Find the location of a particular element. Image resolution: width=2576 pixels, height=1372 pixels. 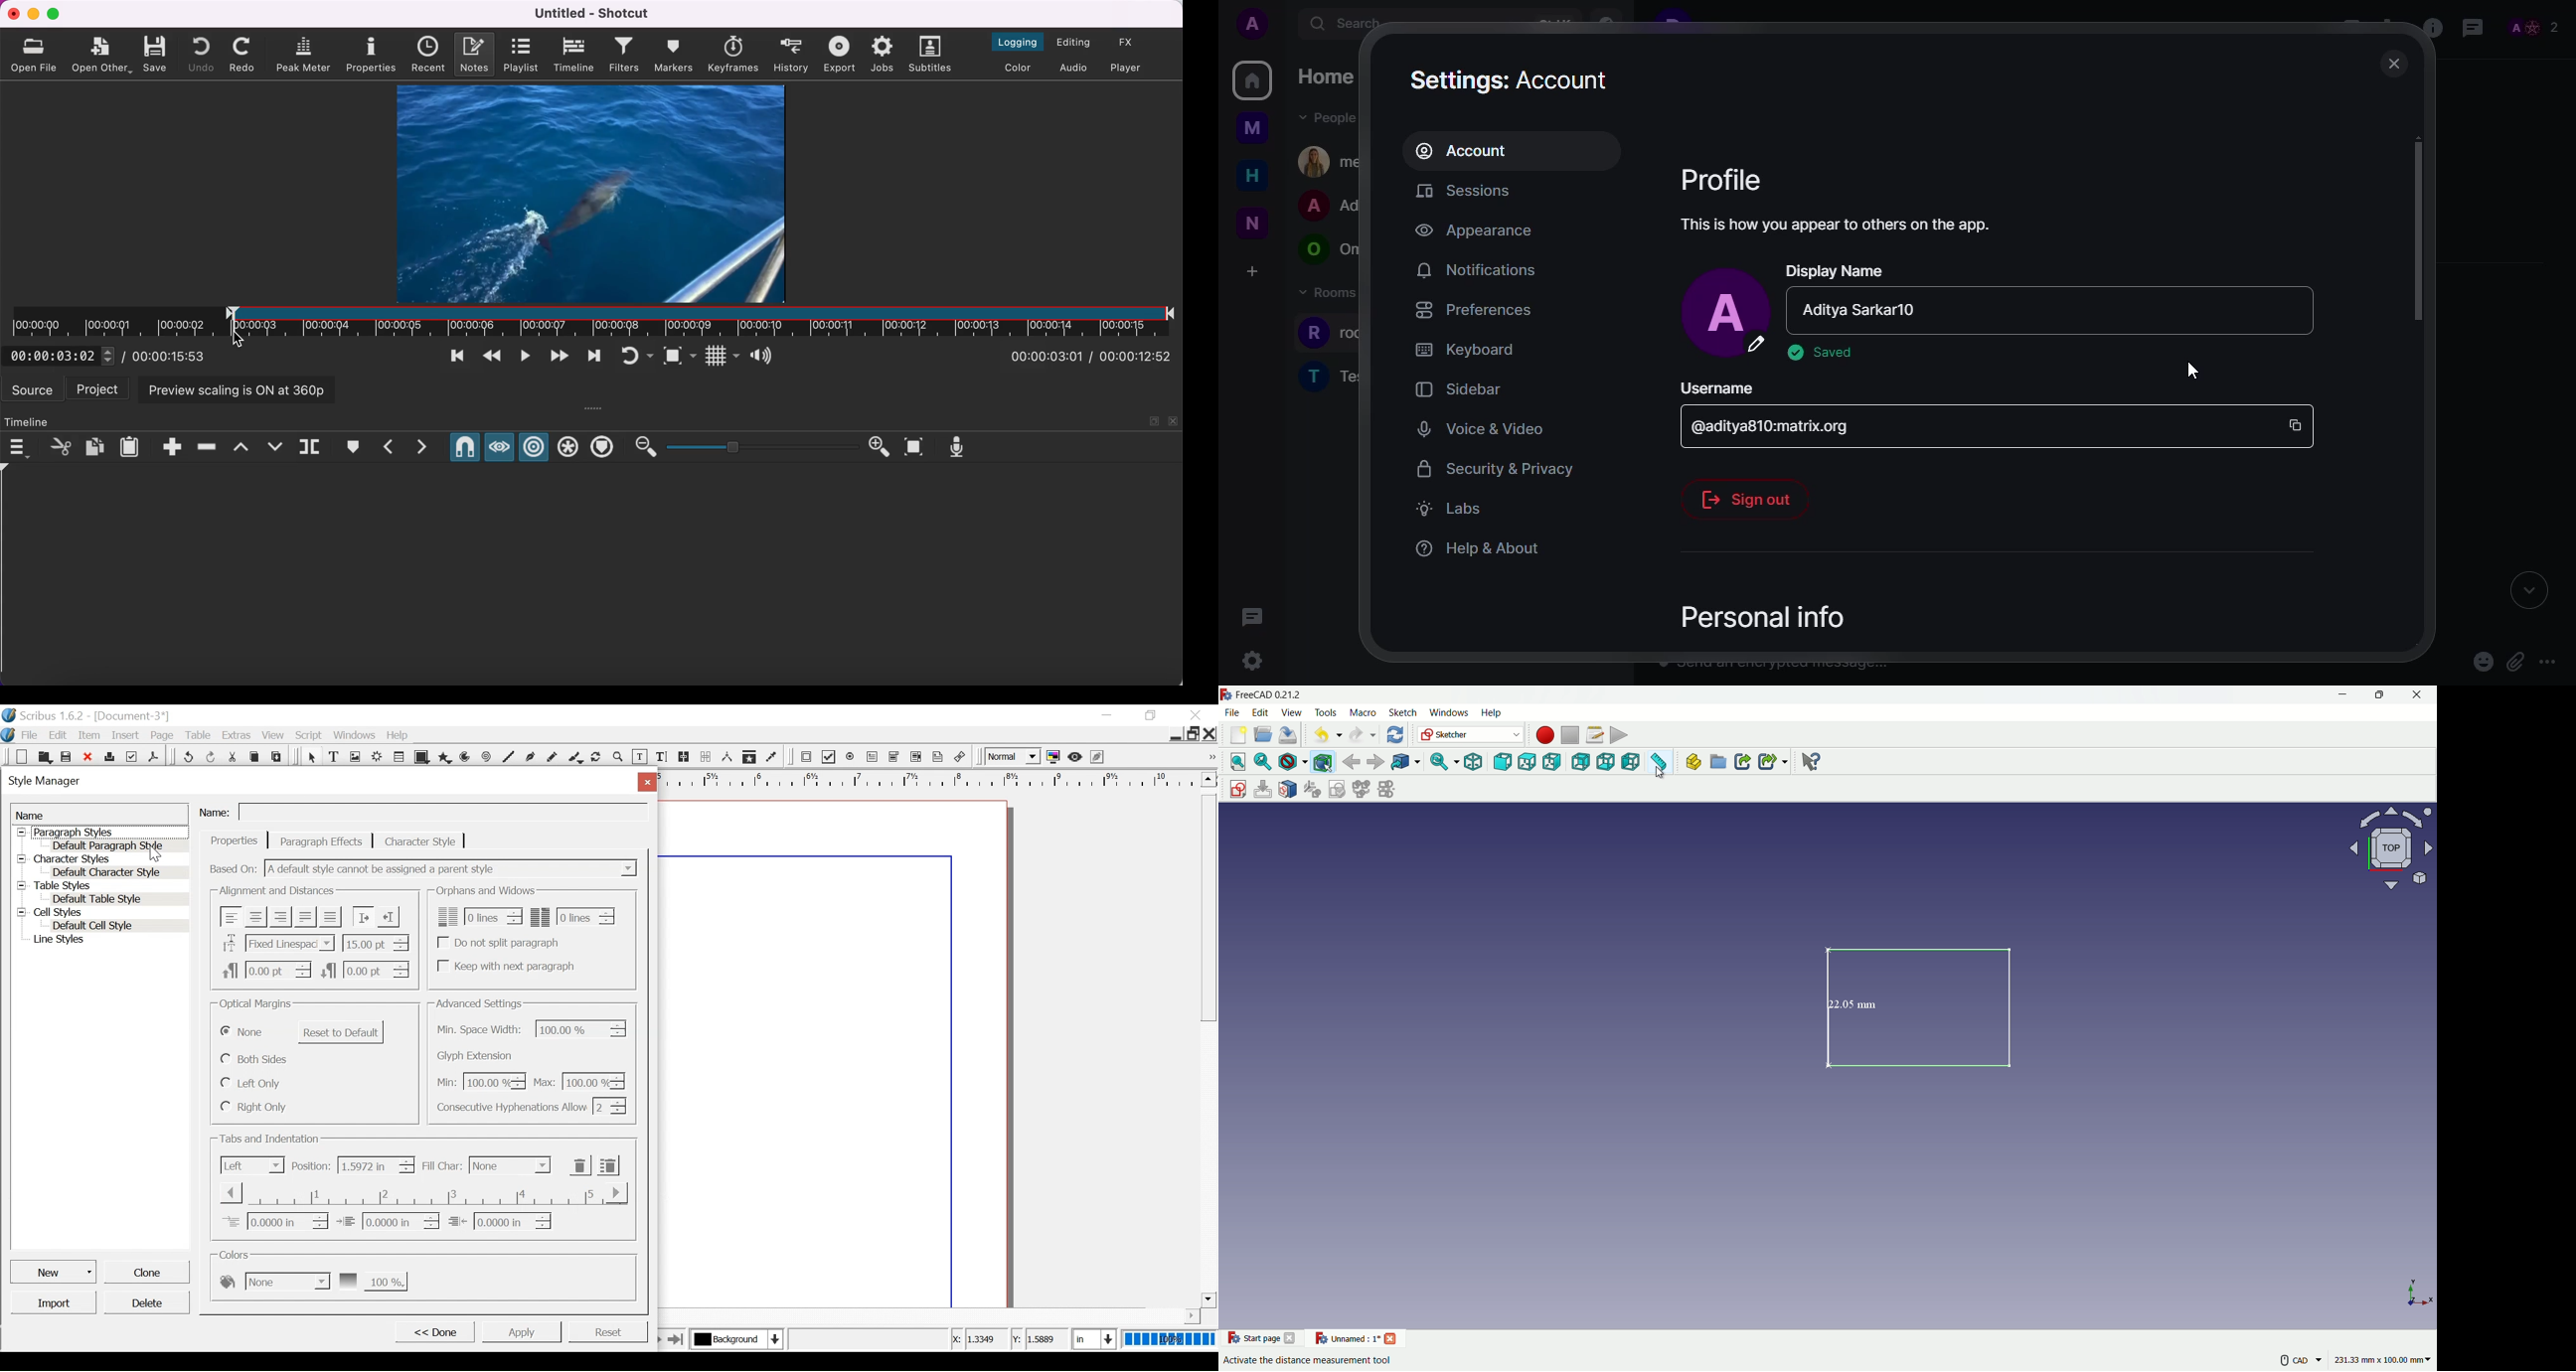

Page is located at coordinates (163, 736).